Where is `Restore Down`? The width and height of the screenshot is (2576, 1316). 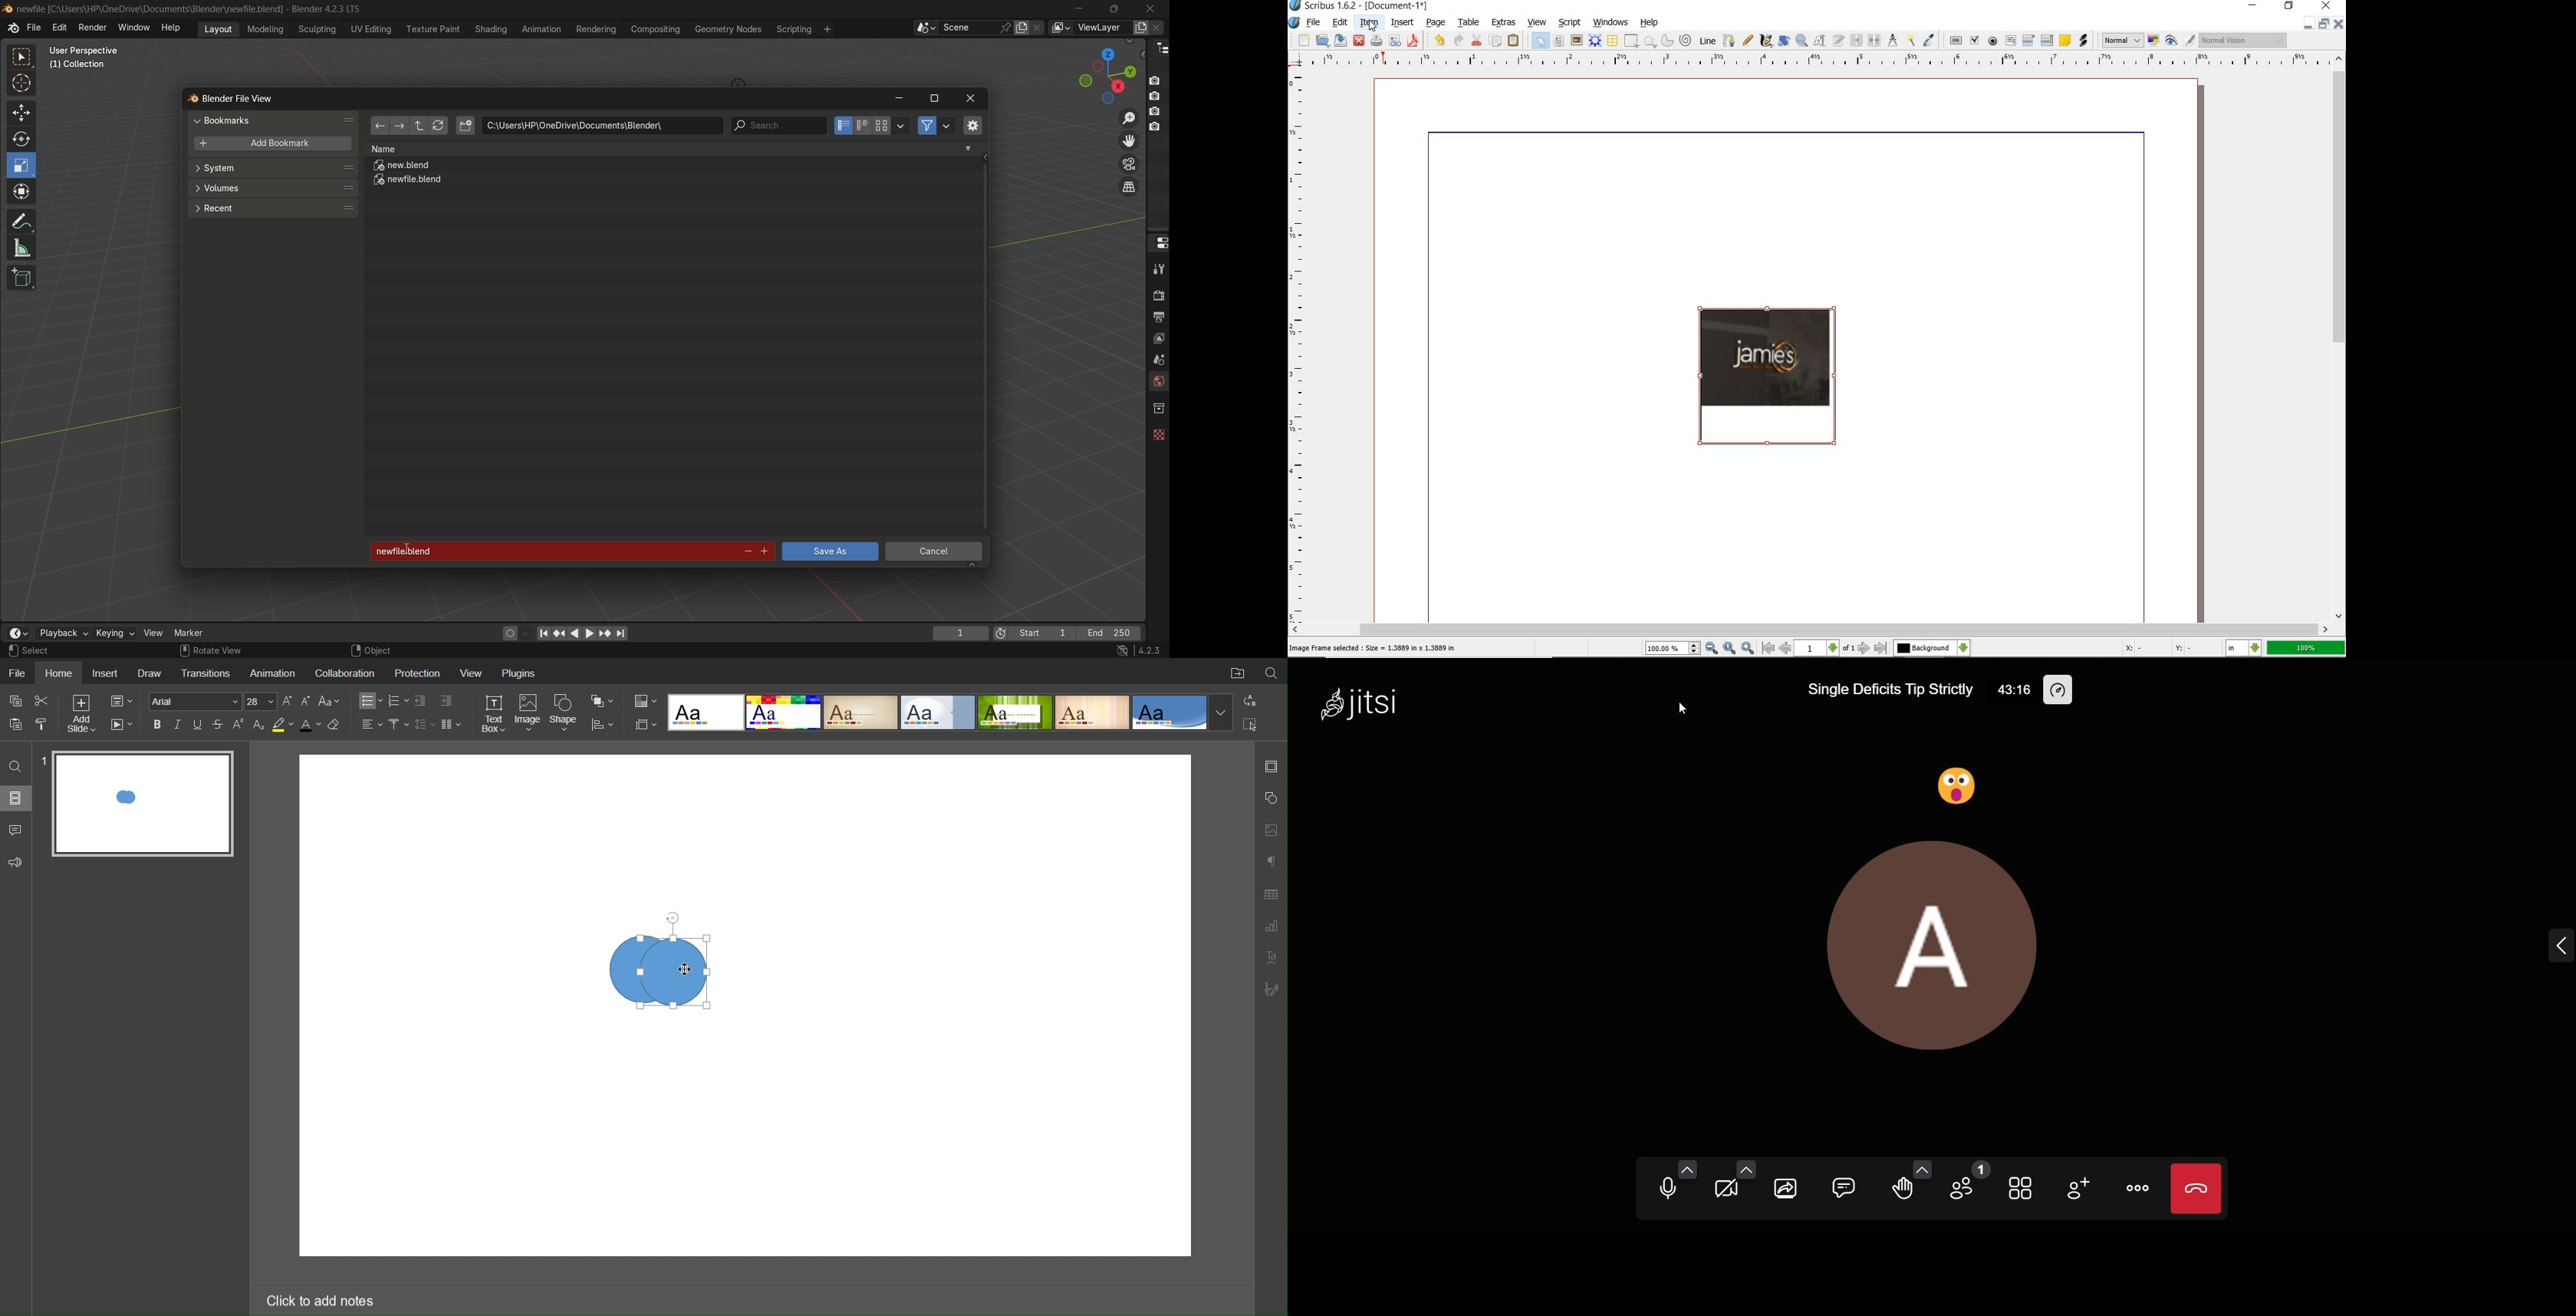
Restore Down is located at coordinates (2305, 23).